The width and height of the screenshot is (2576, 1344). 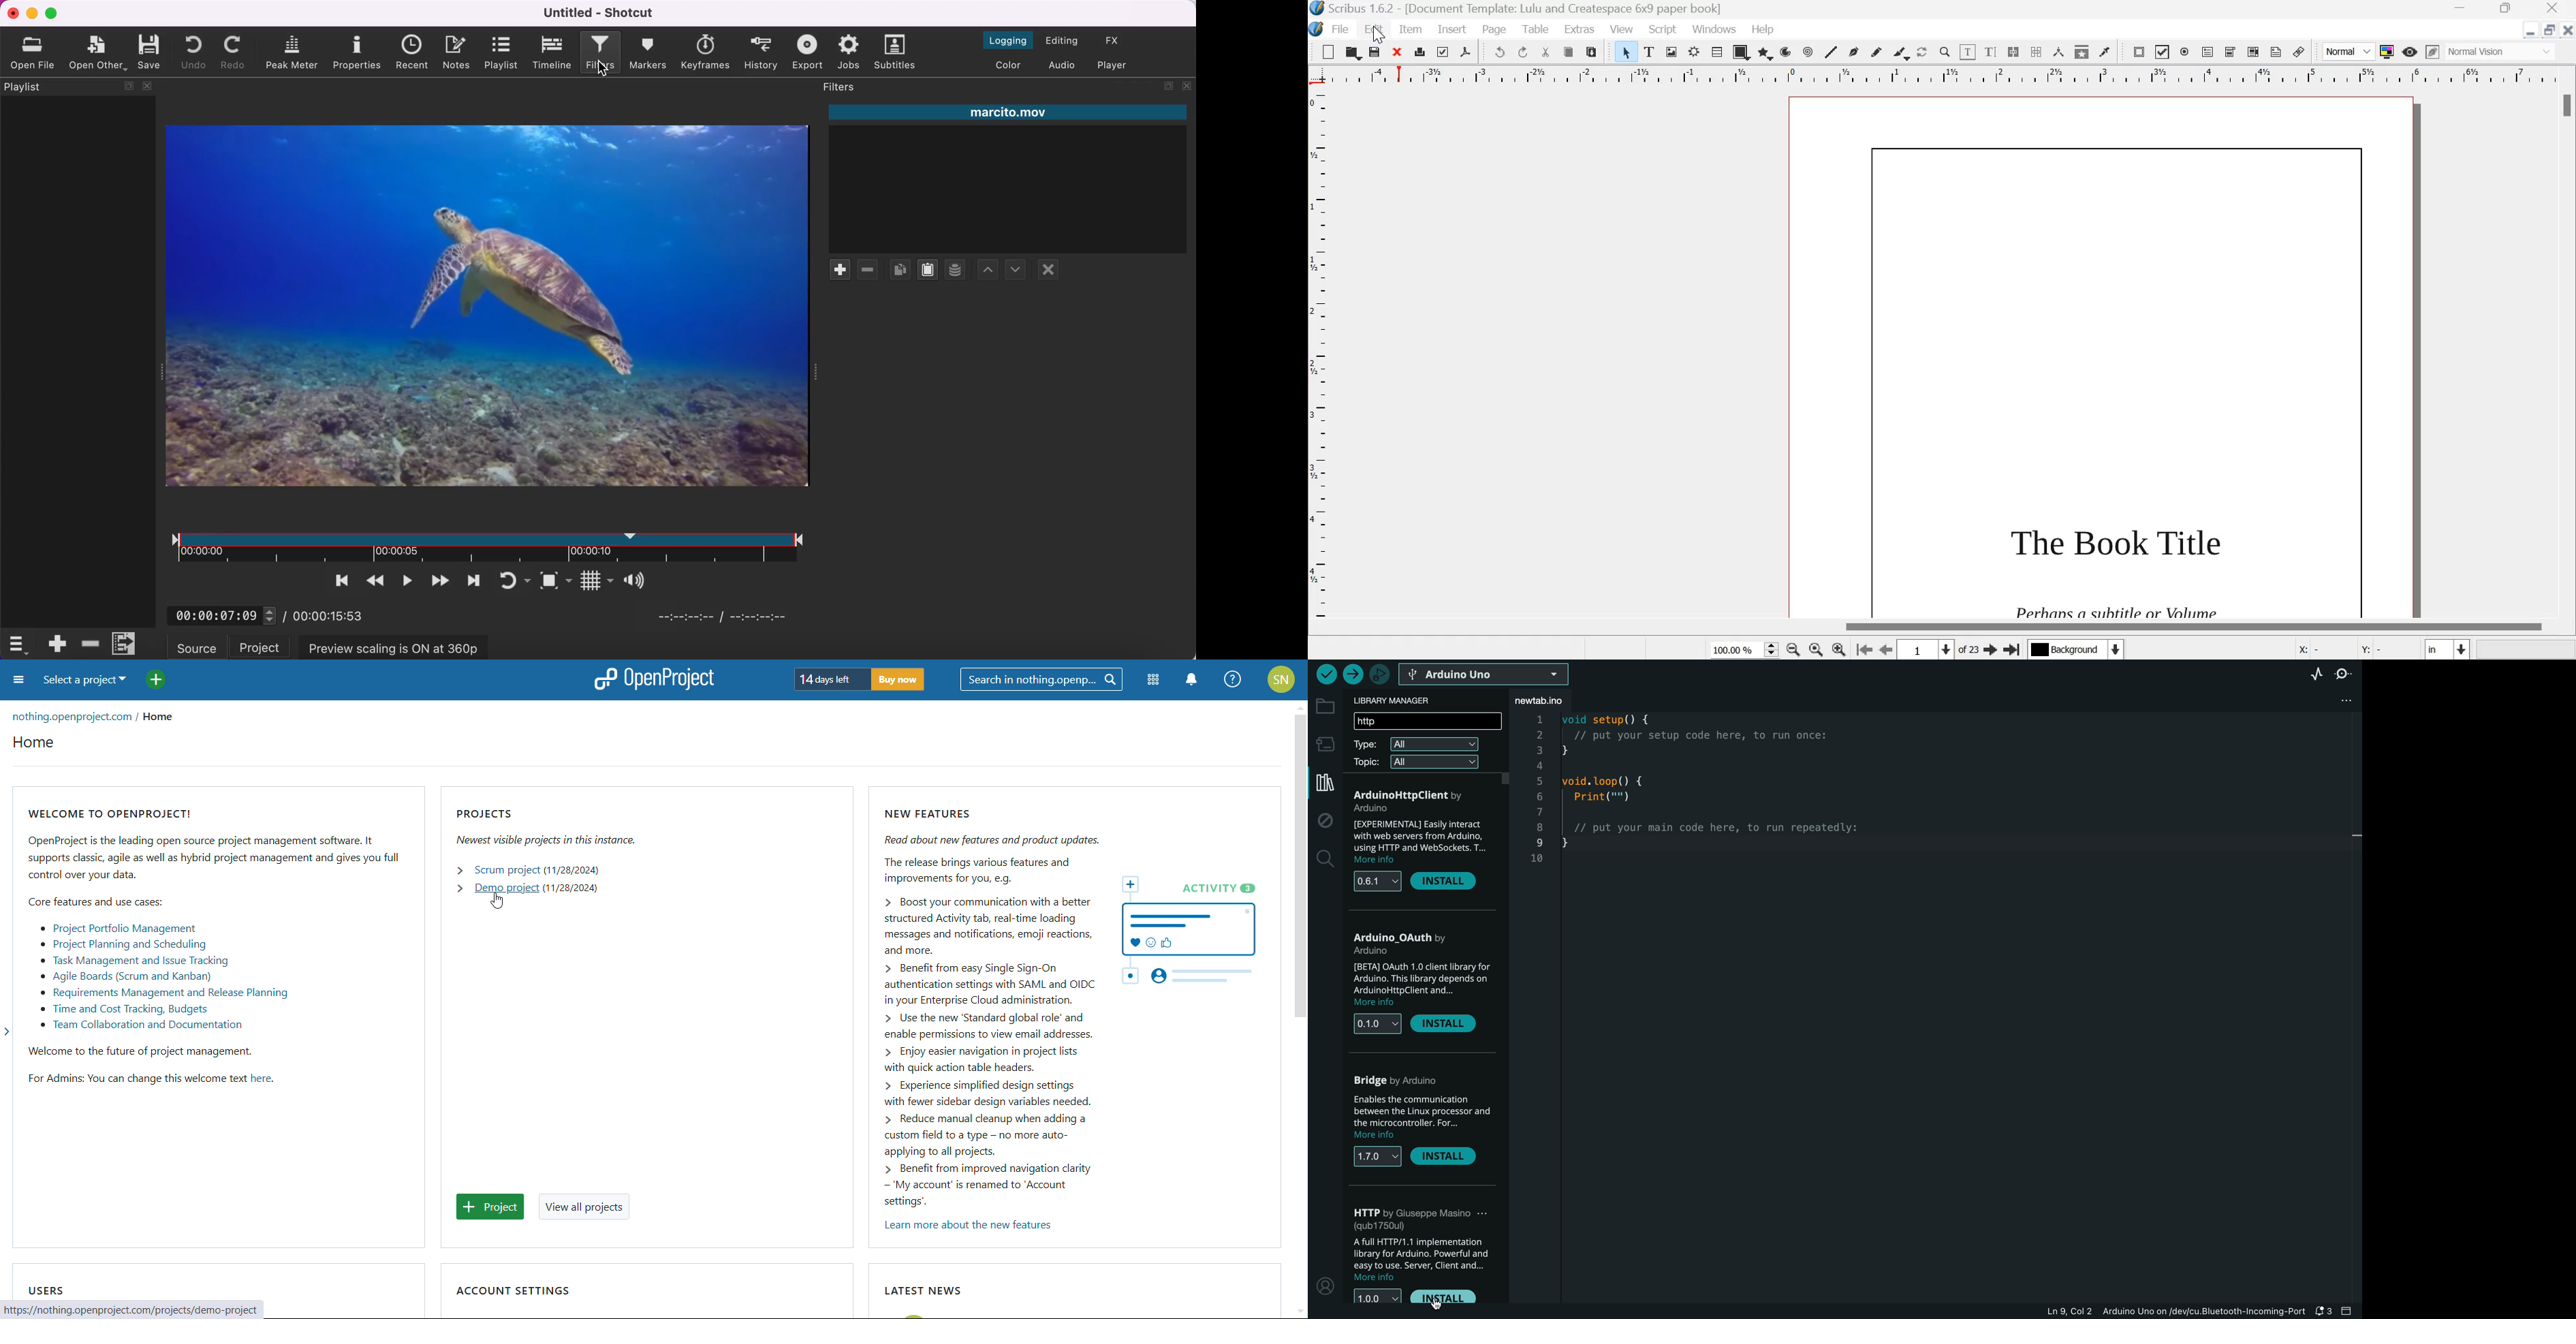 I want to click on Go the last page, so click(x=2013, y=649).